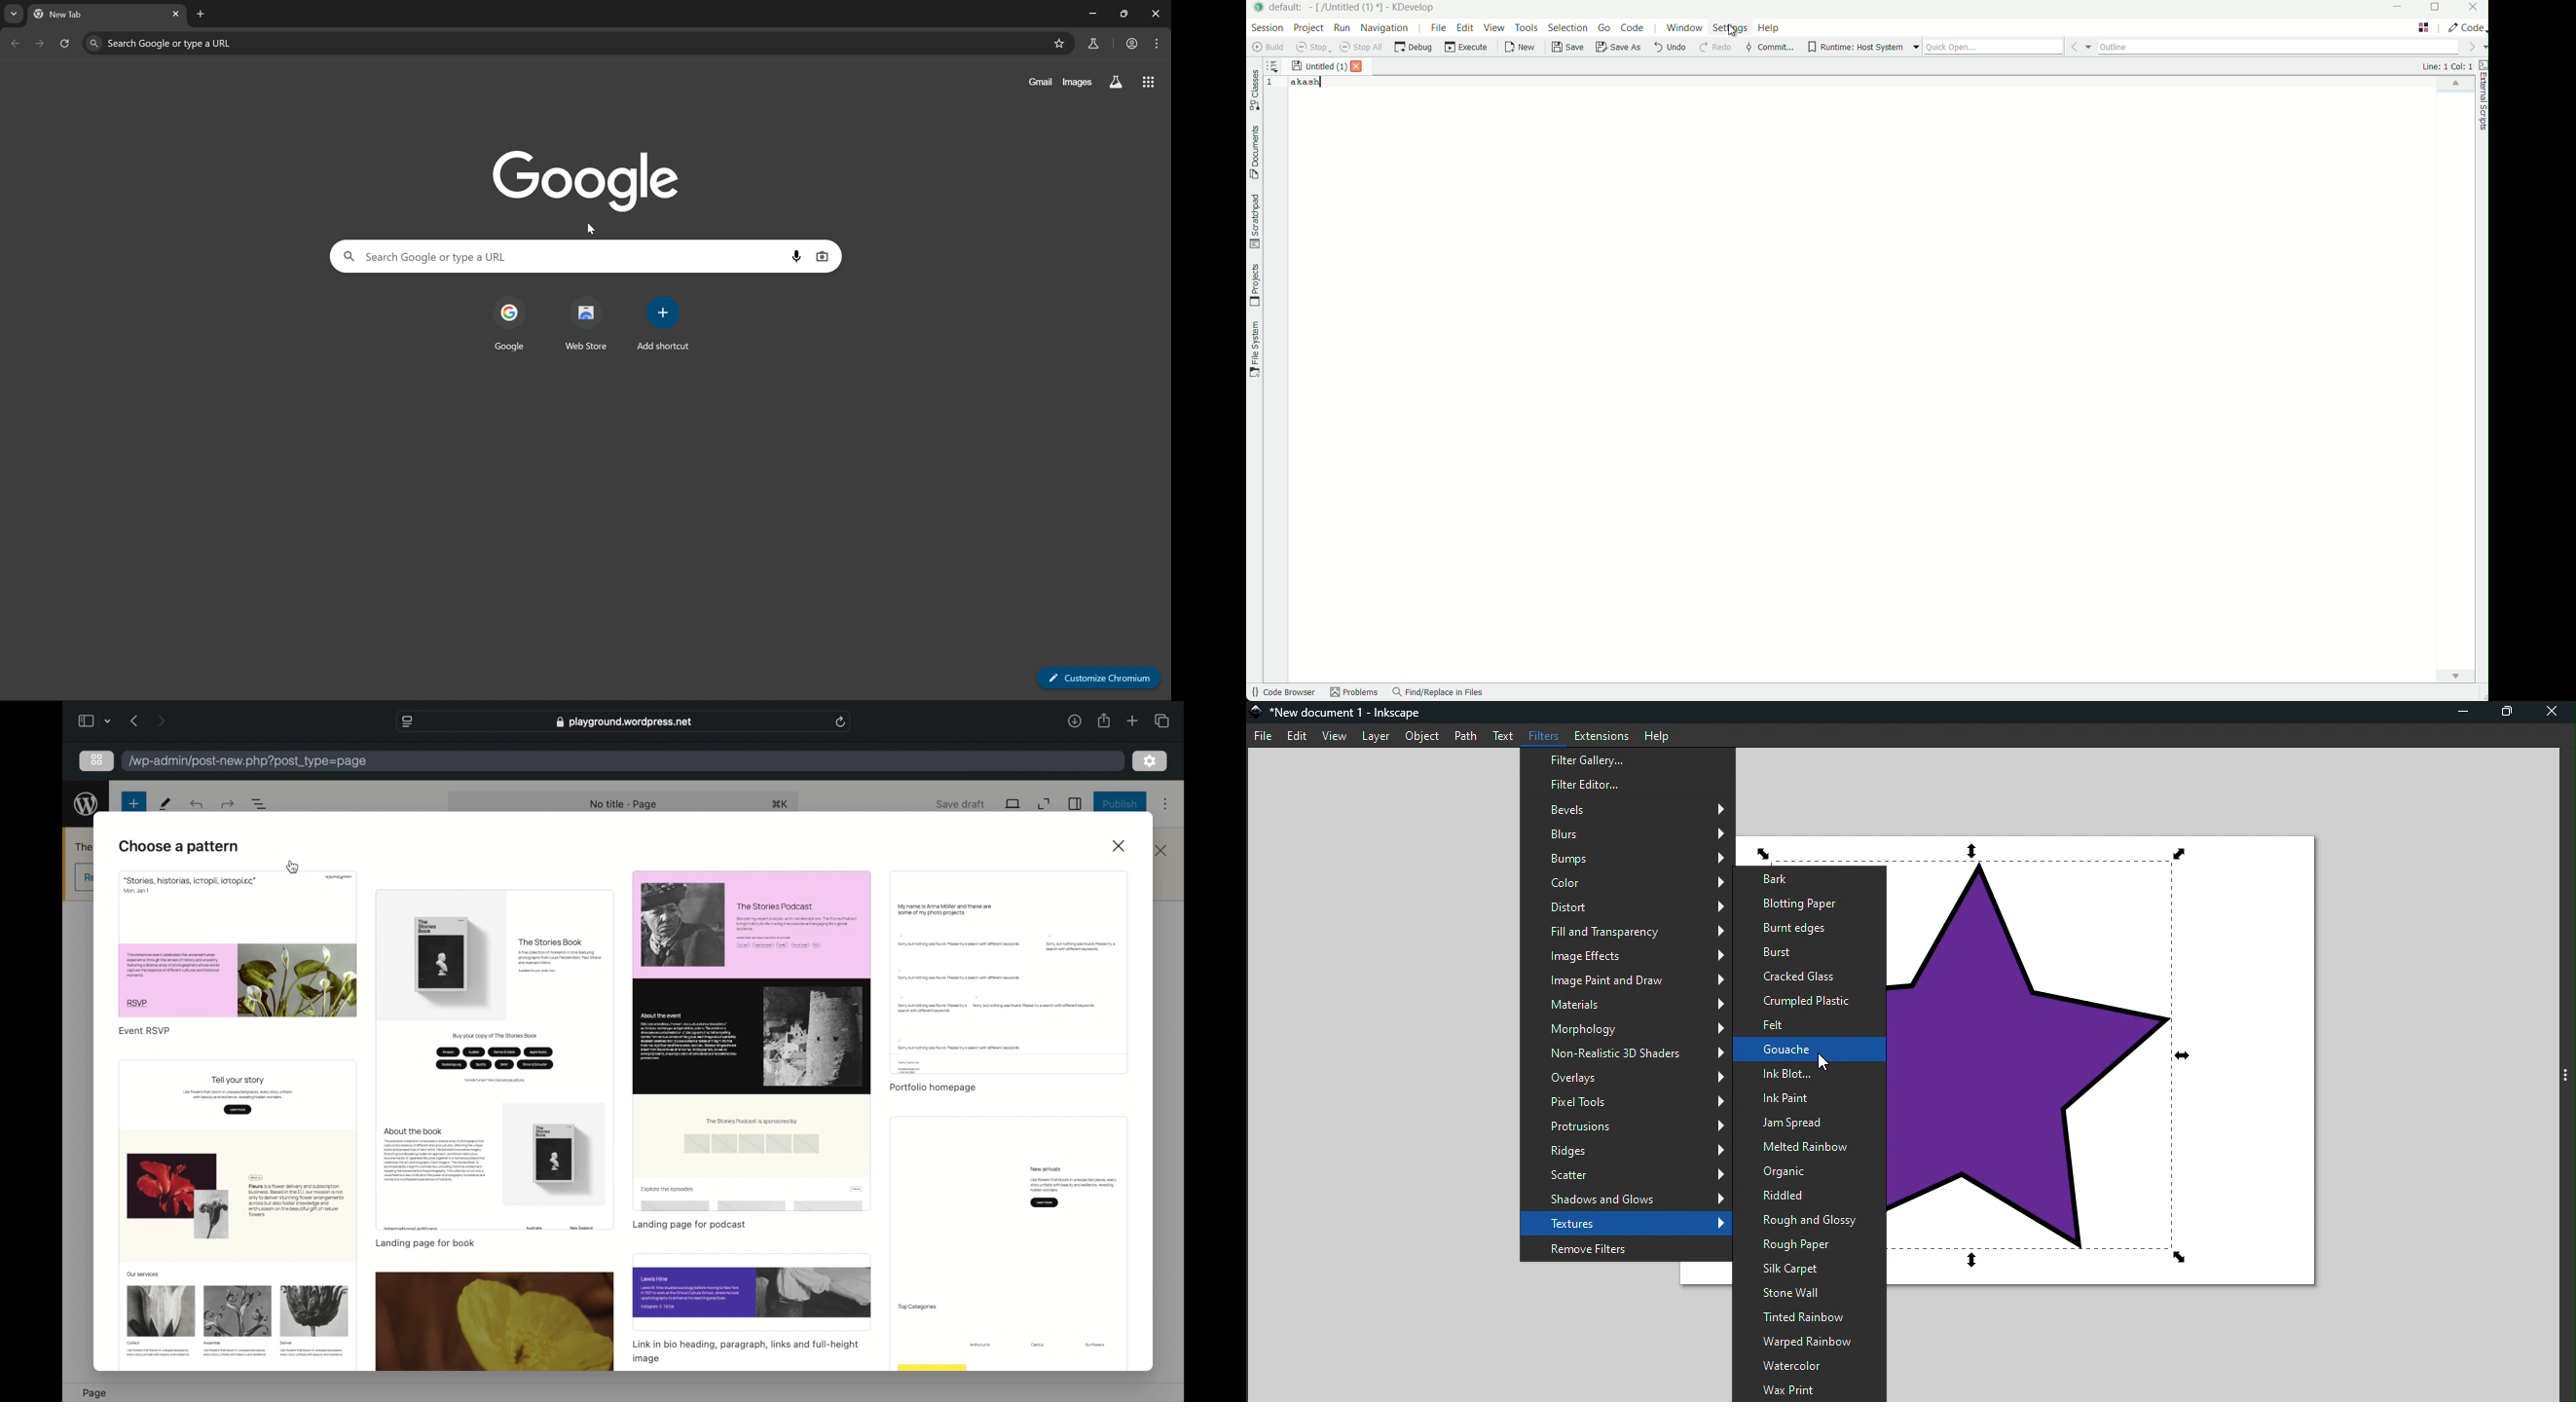 Image resolution: width=2576 pixels, height=1428 pixels. I want to click on new, so click(132, 804).